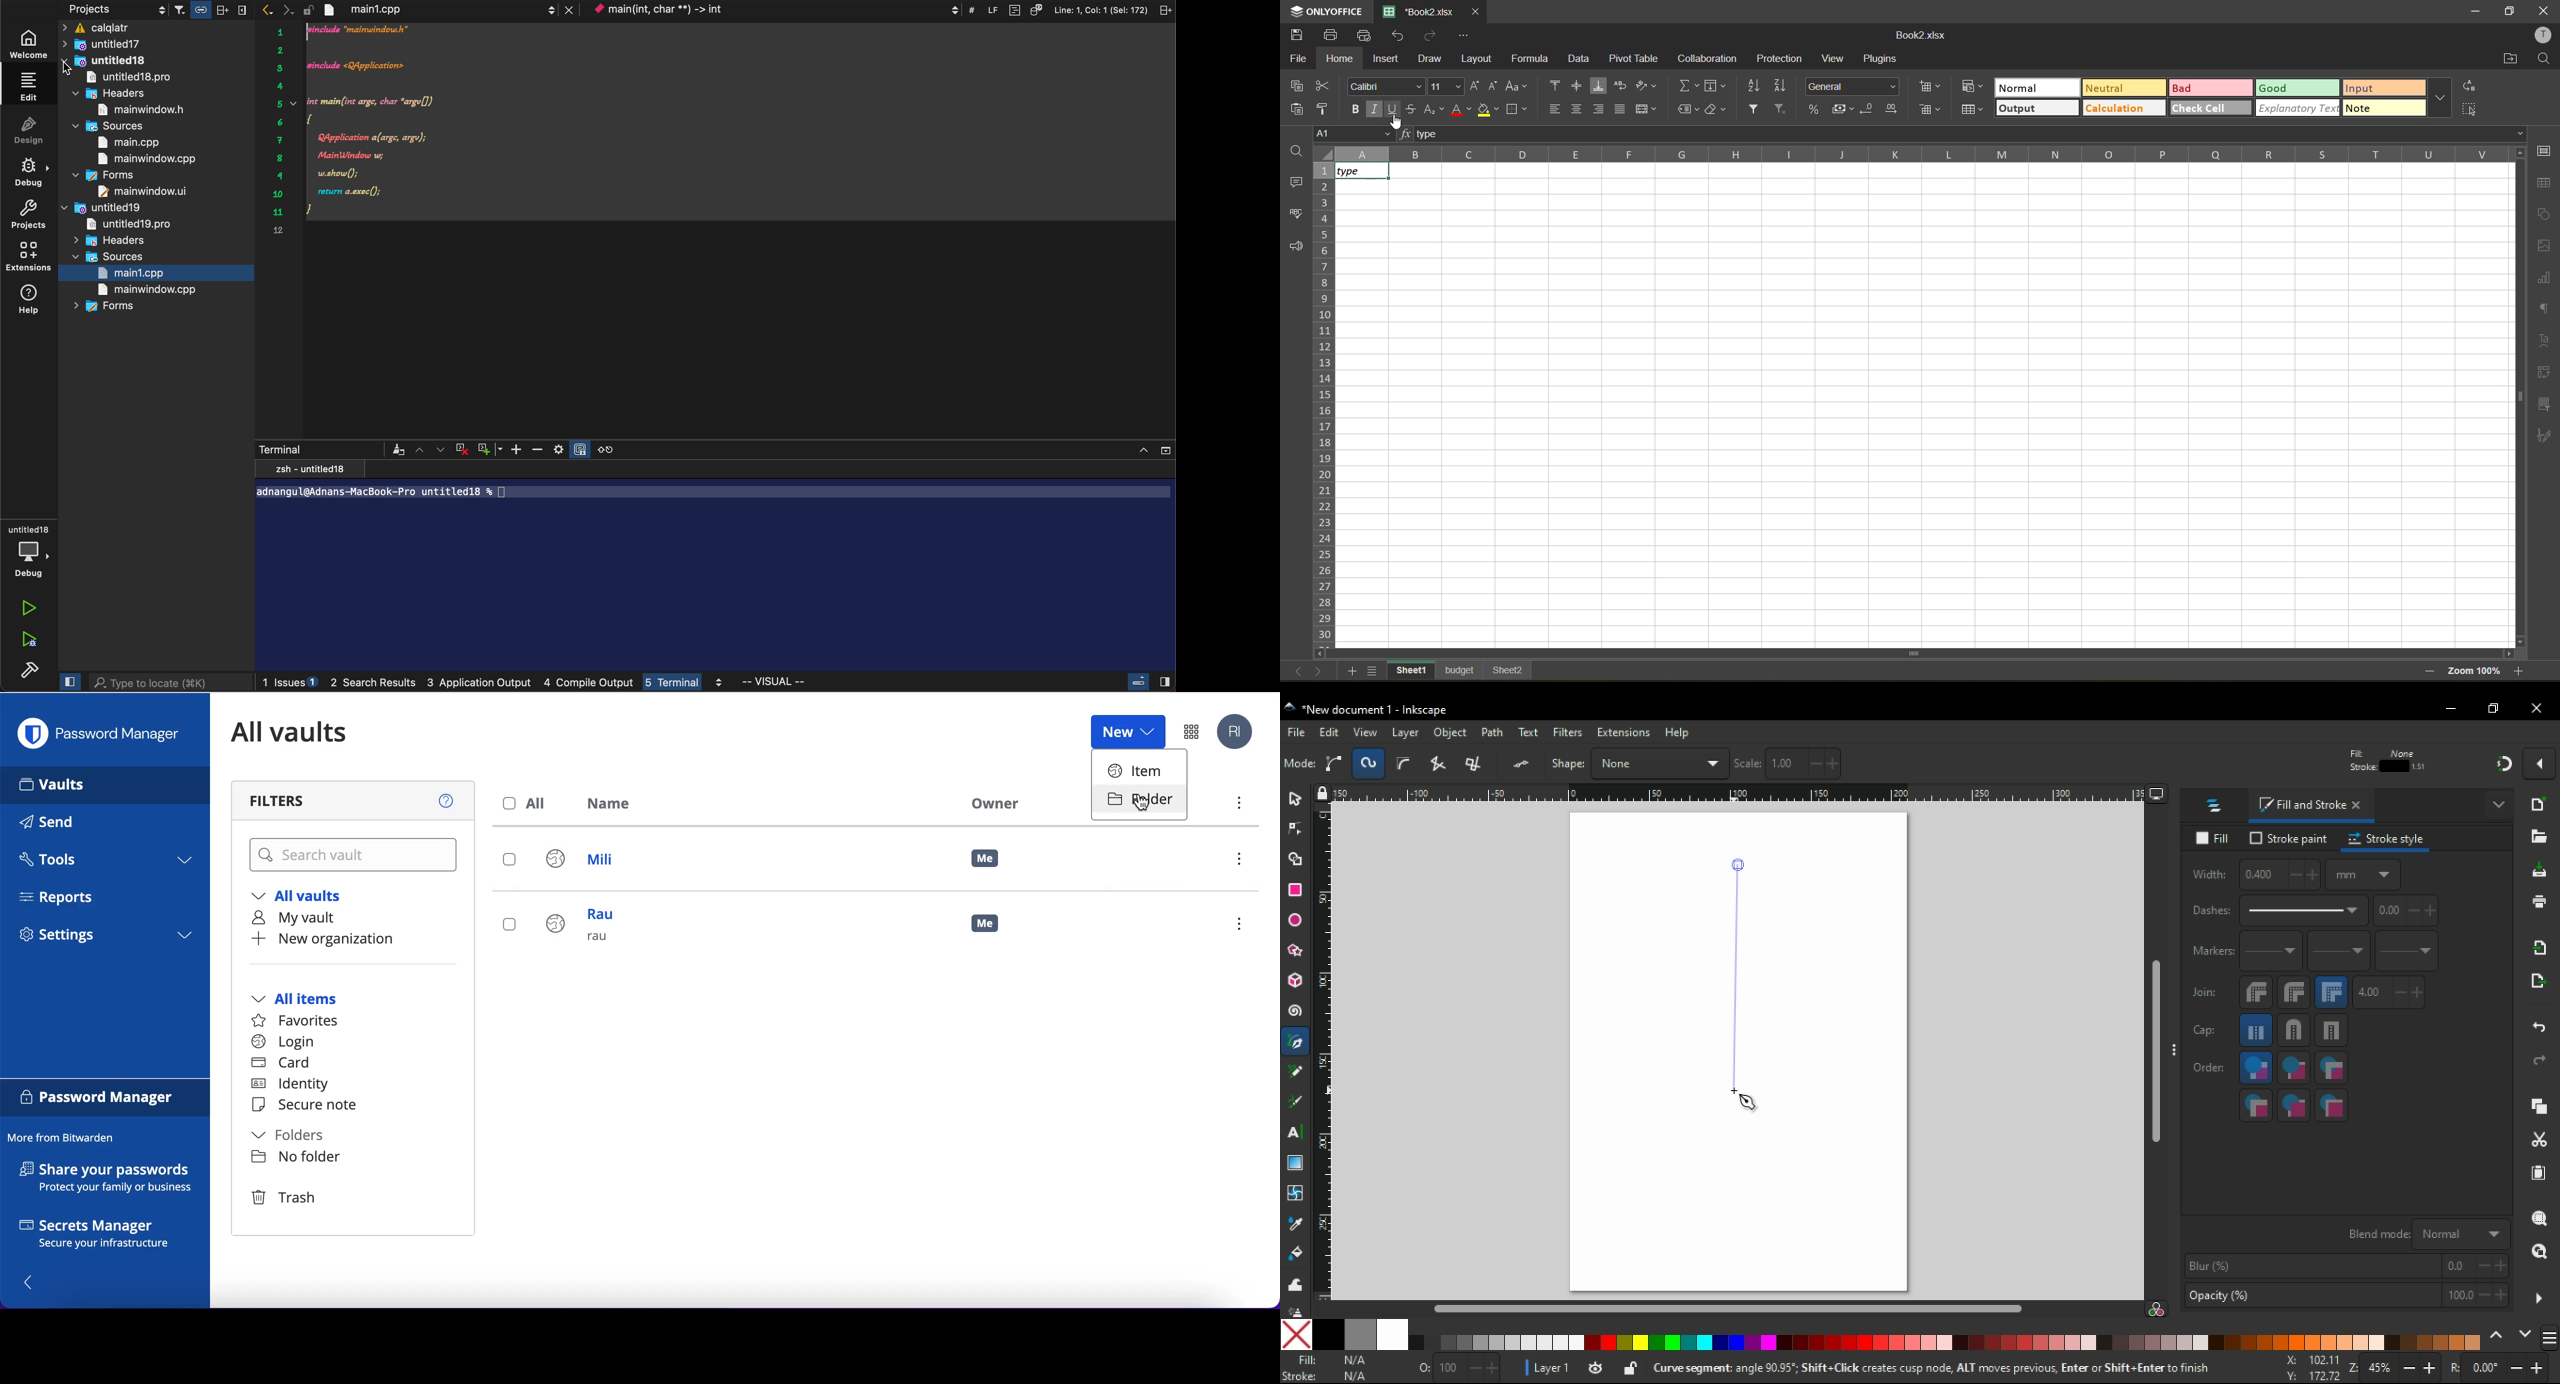 This screenshot has height=1400, width=2576. Describe the element at coordinates (1738, 974) in the screenshot. I see `line` at that location.